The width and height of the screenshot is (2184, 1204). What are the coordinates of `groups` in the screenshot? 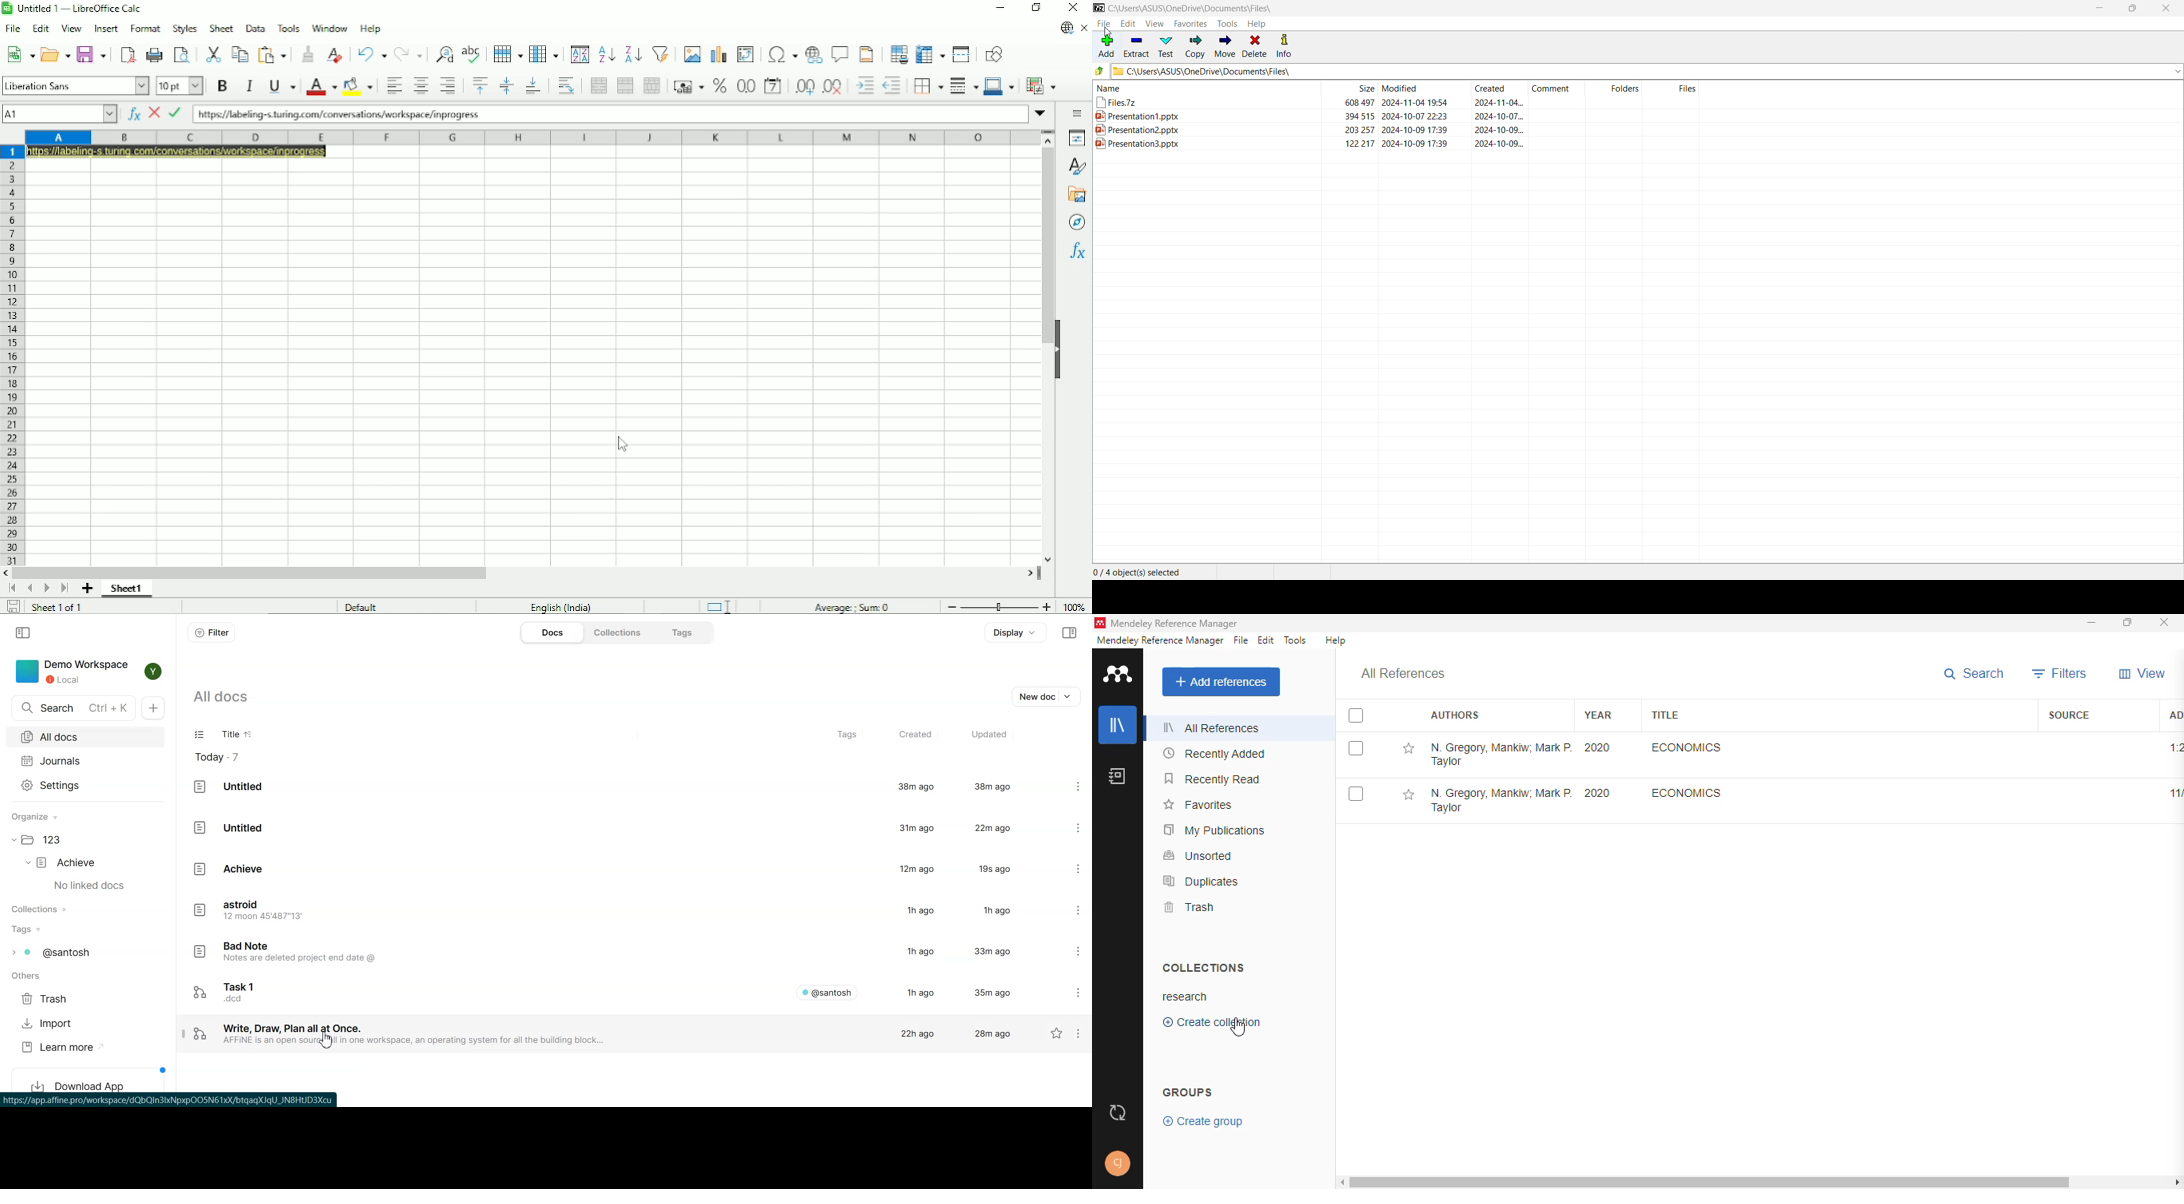 It's located at (1188, 1093).